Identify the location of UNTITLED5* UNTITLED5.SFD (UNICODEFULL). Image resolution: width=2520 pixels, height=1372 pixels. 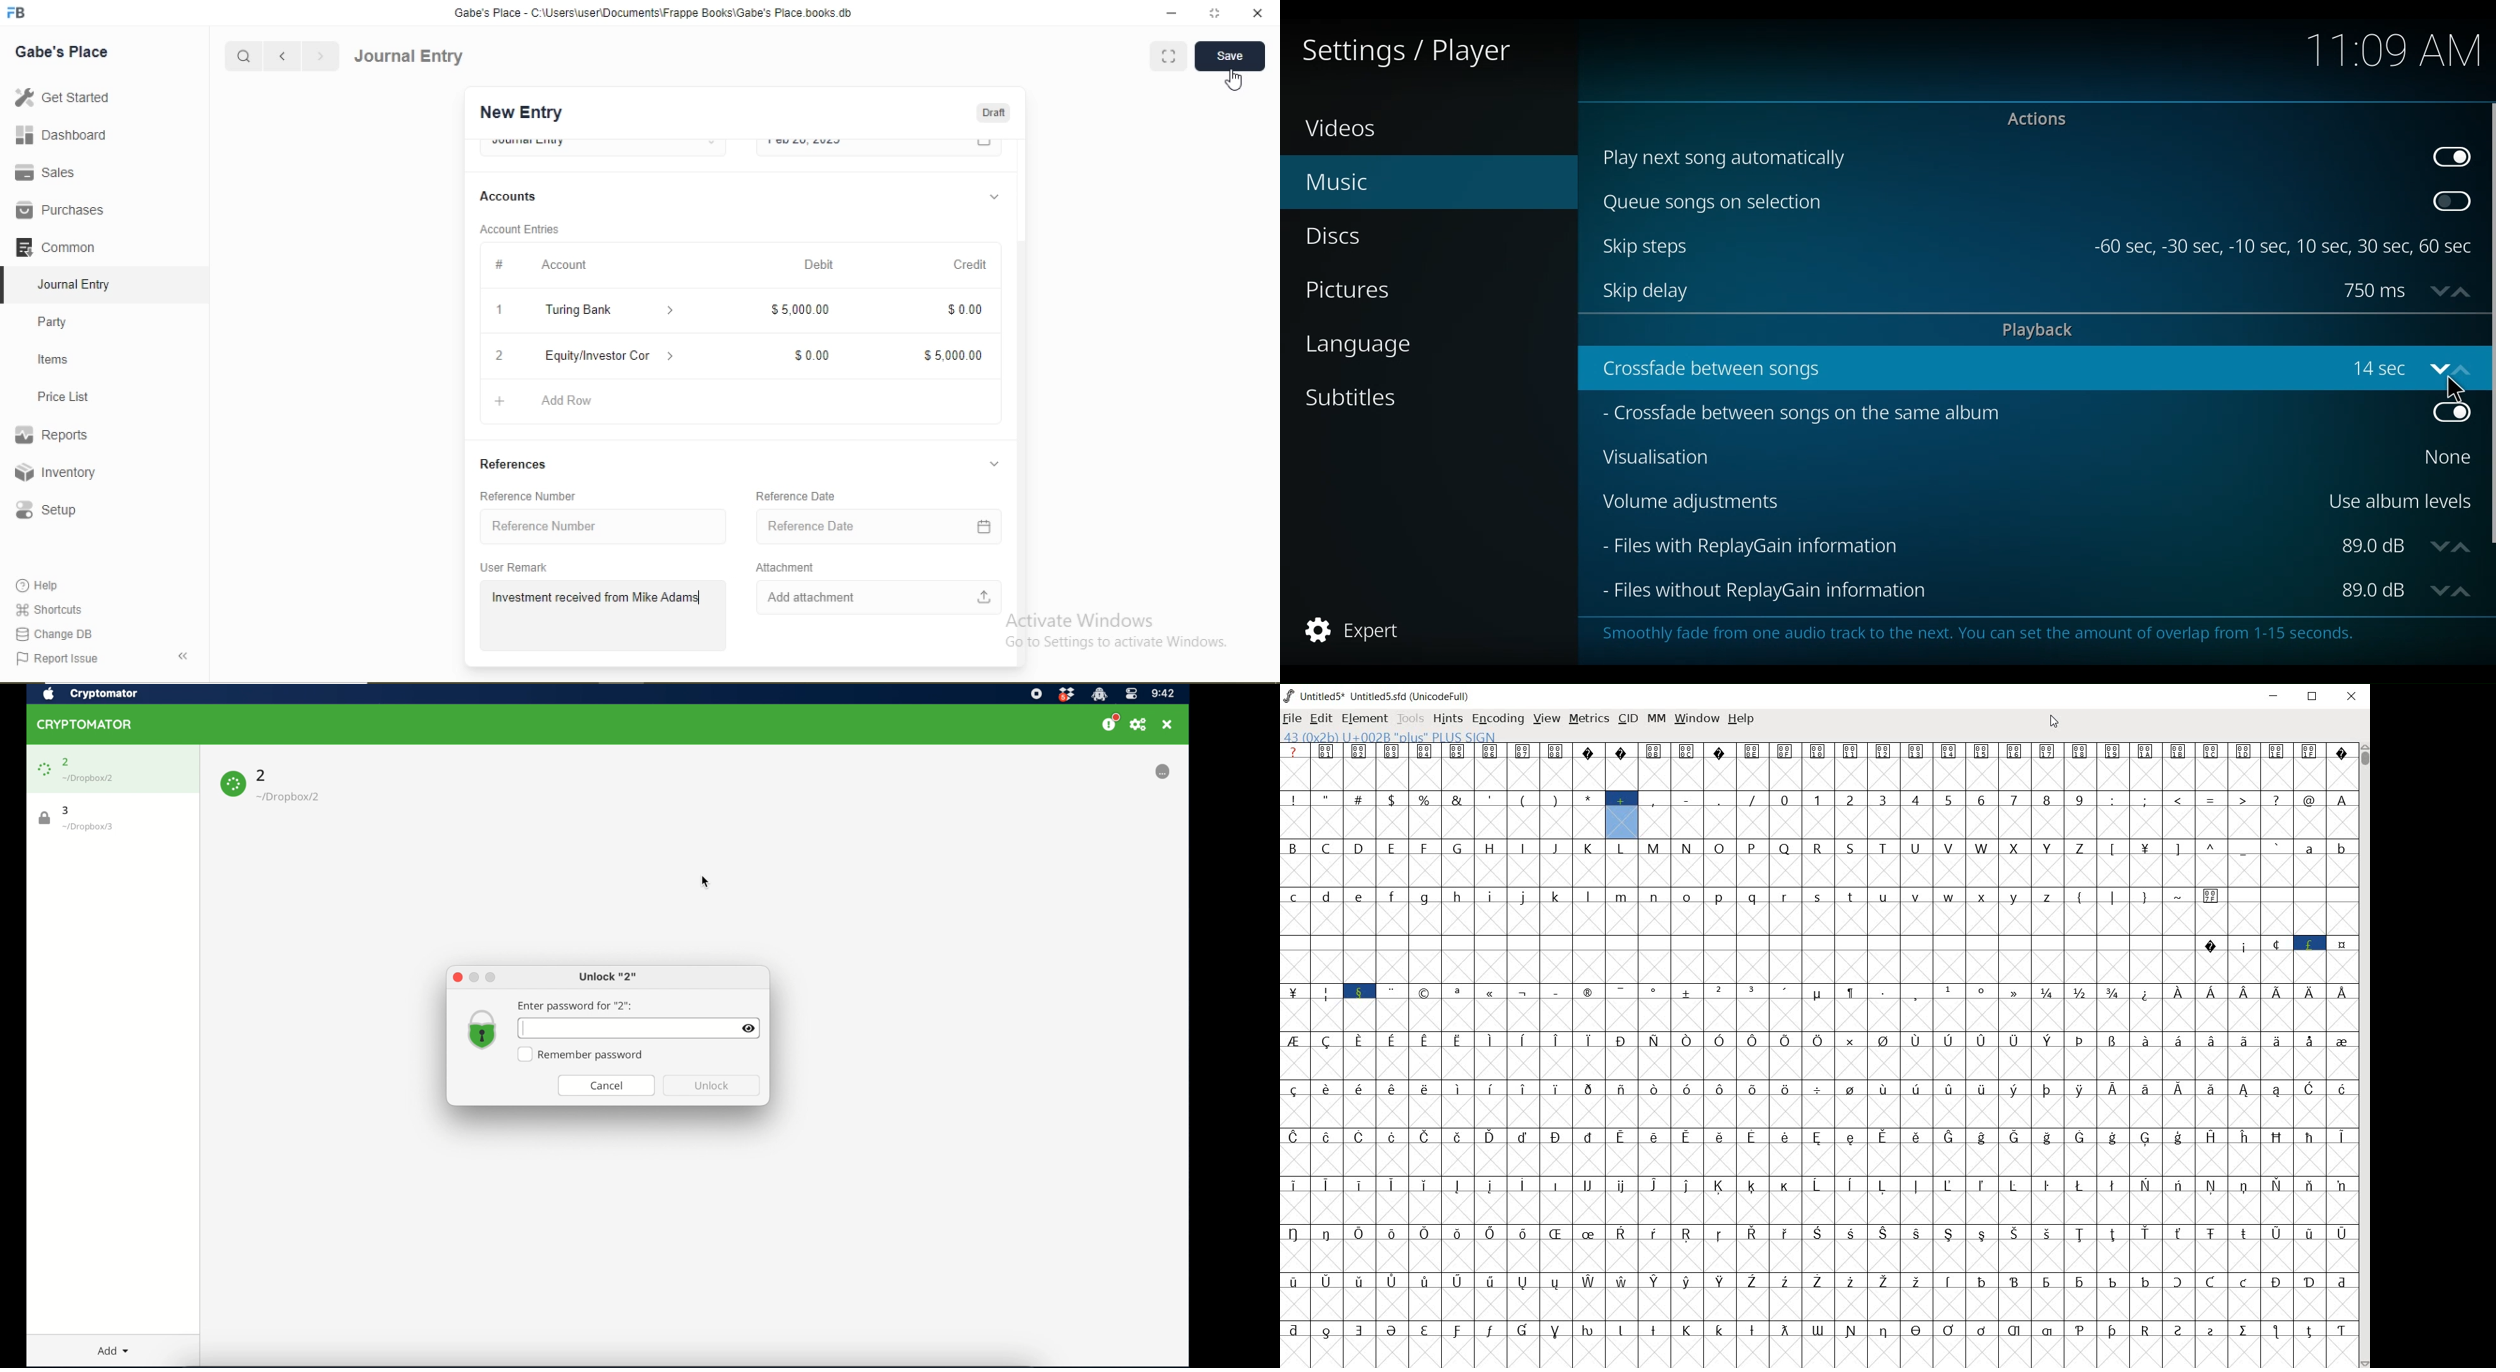
(1380, 695).